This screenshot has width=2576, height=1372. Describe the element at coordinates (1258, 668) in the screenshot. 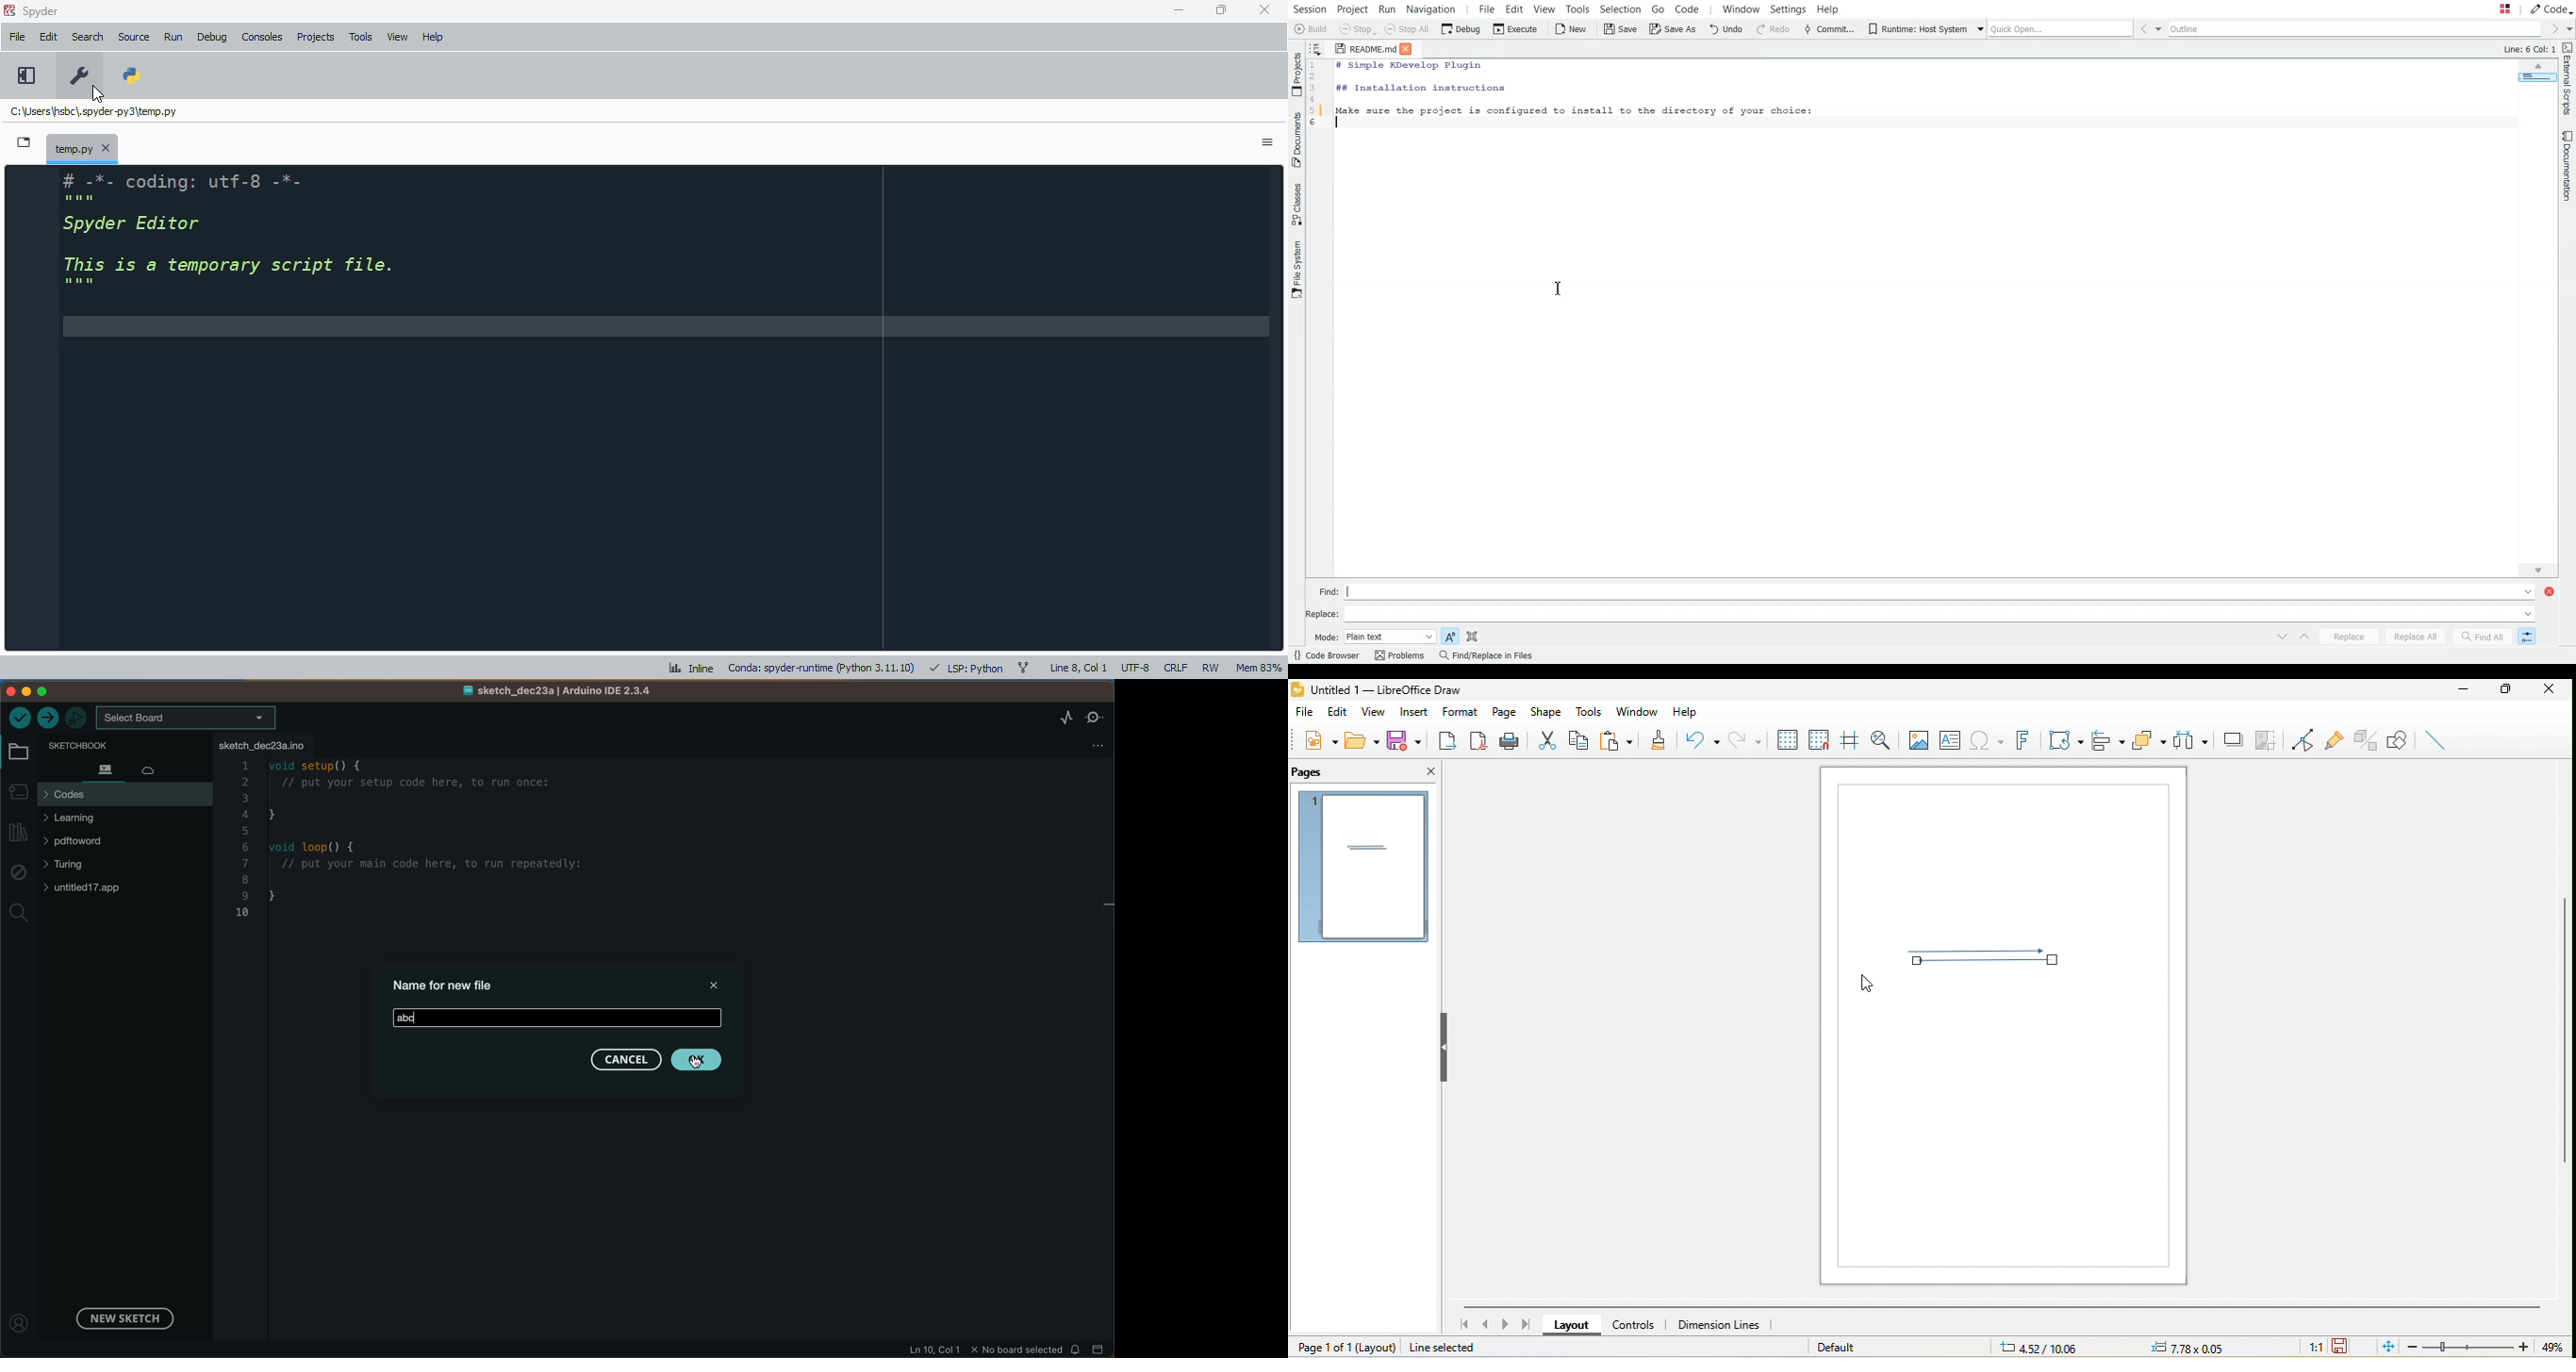

I see `mem 83%` at that location.